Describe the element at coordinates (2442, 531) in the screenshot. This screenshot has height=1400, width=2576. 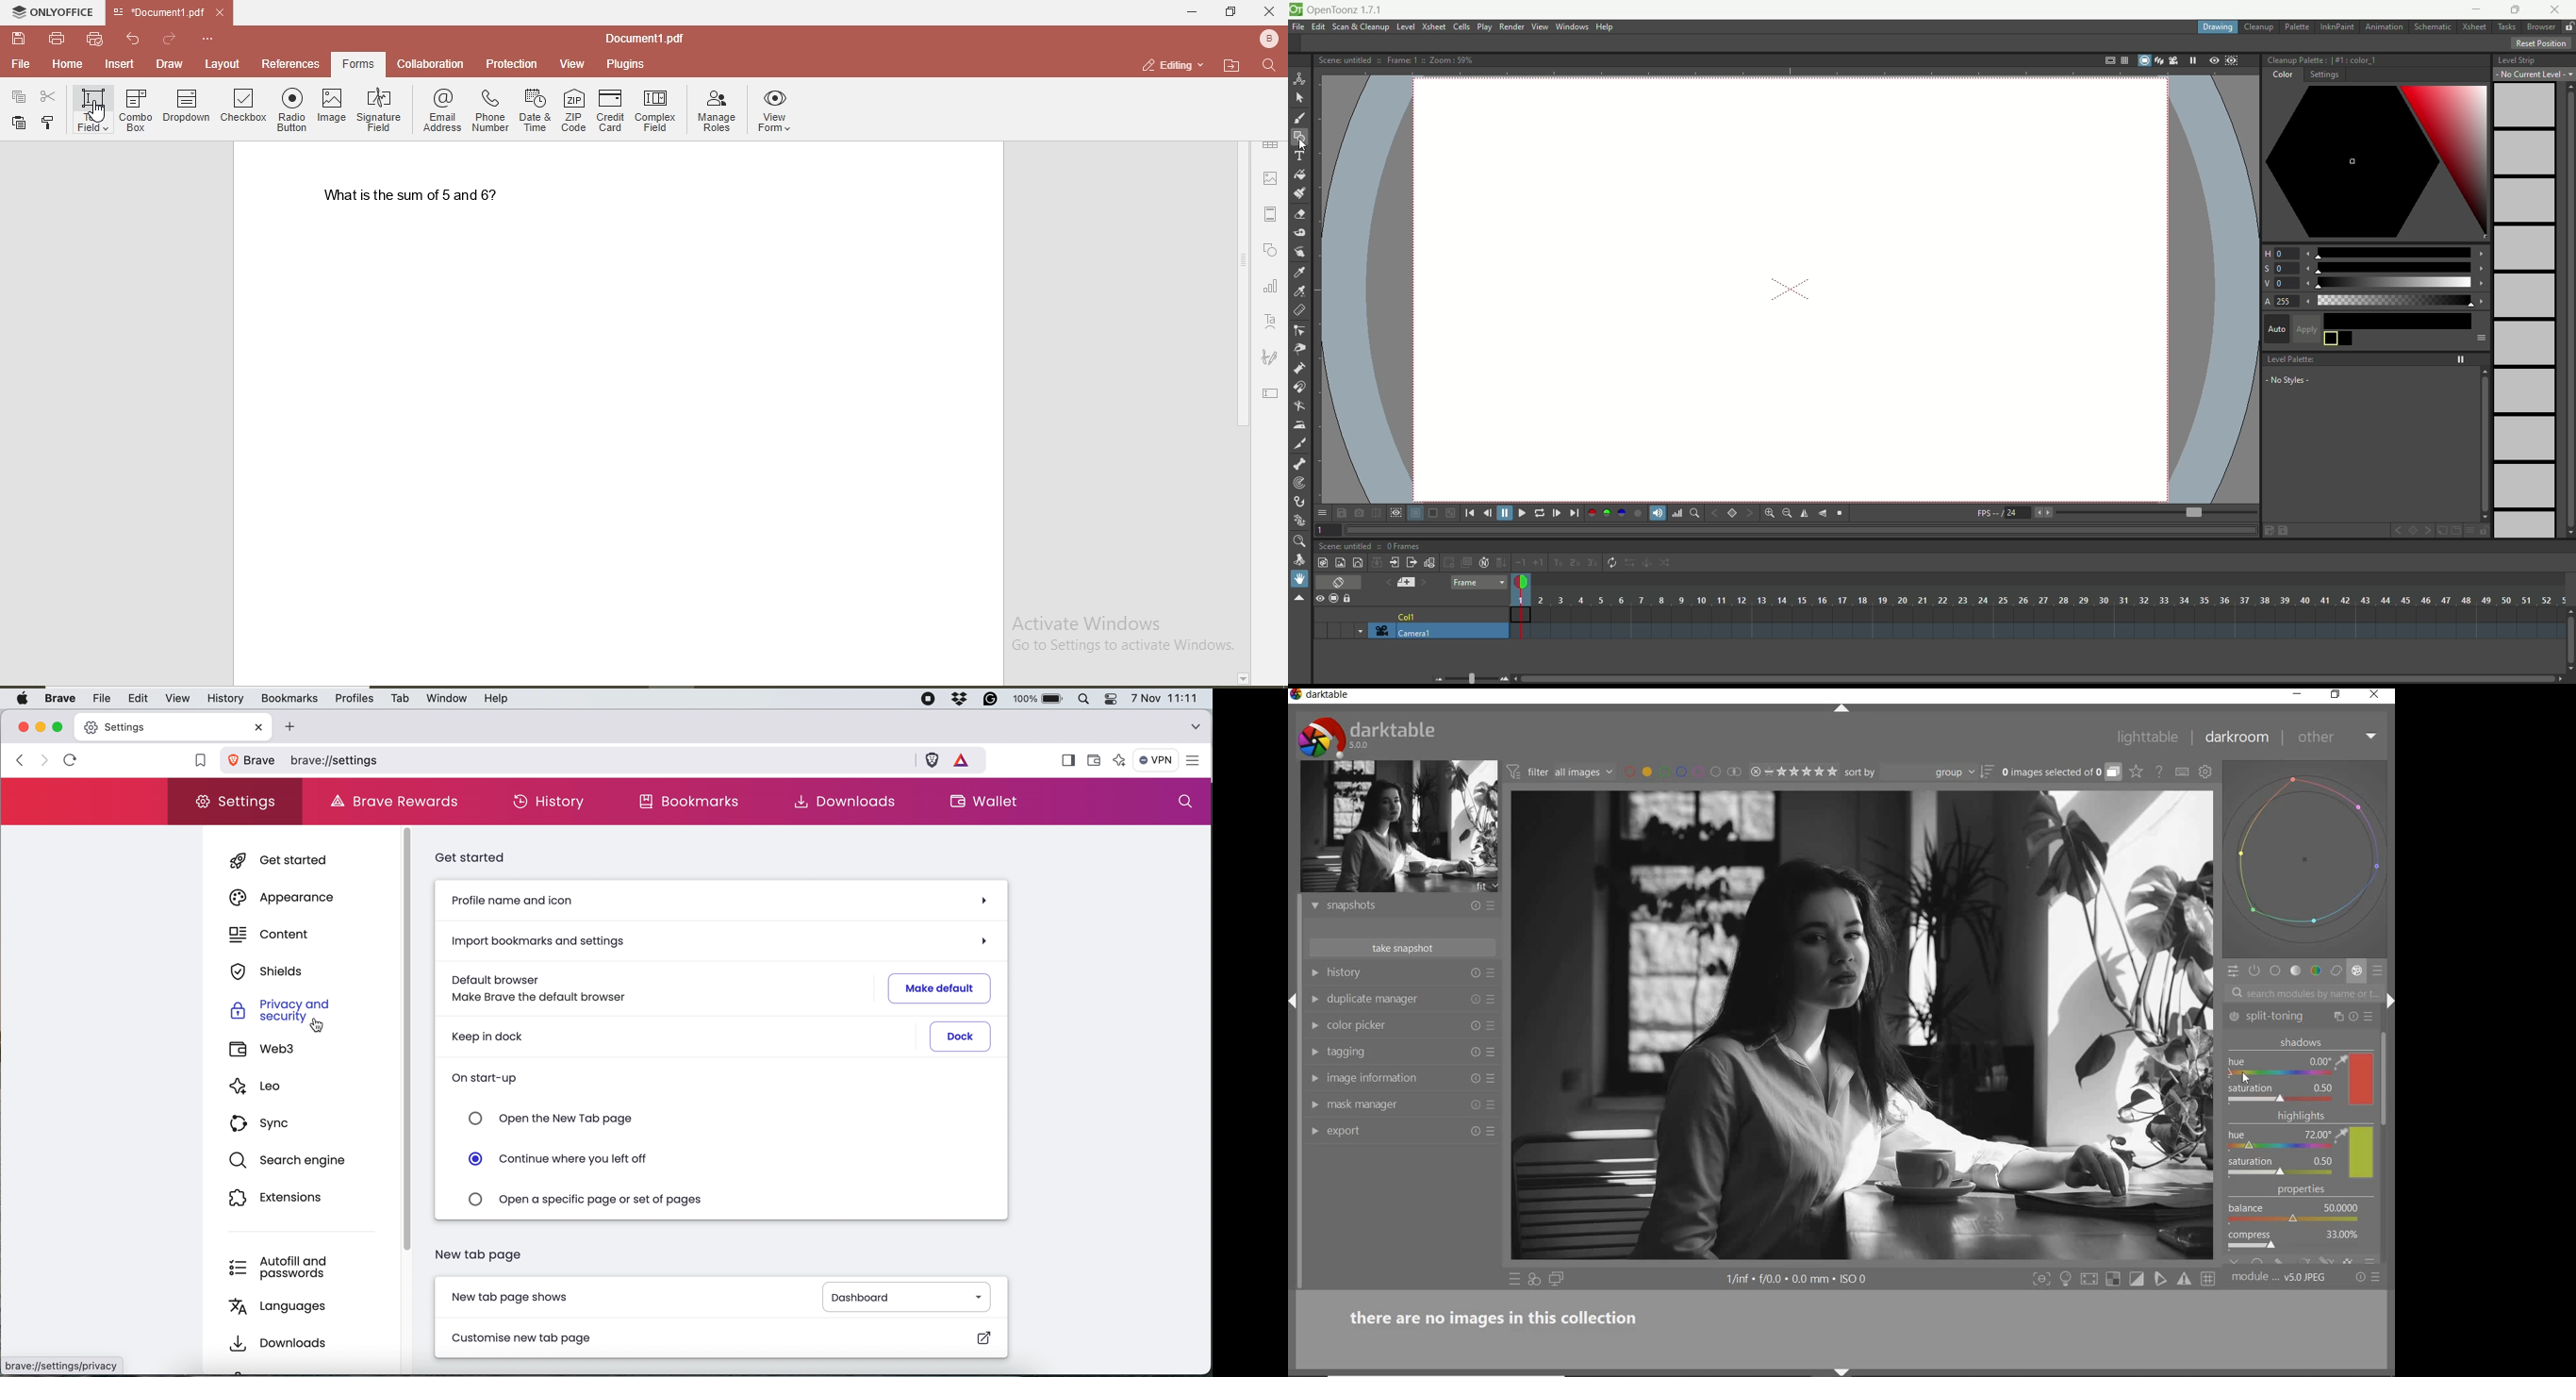
I see `new style` at that location.